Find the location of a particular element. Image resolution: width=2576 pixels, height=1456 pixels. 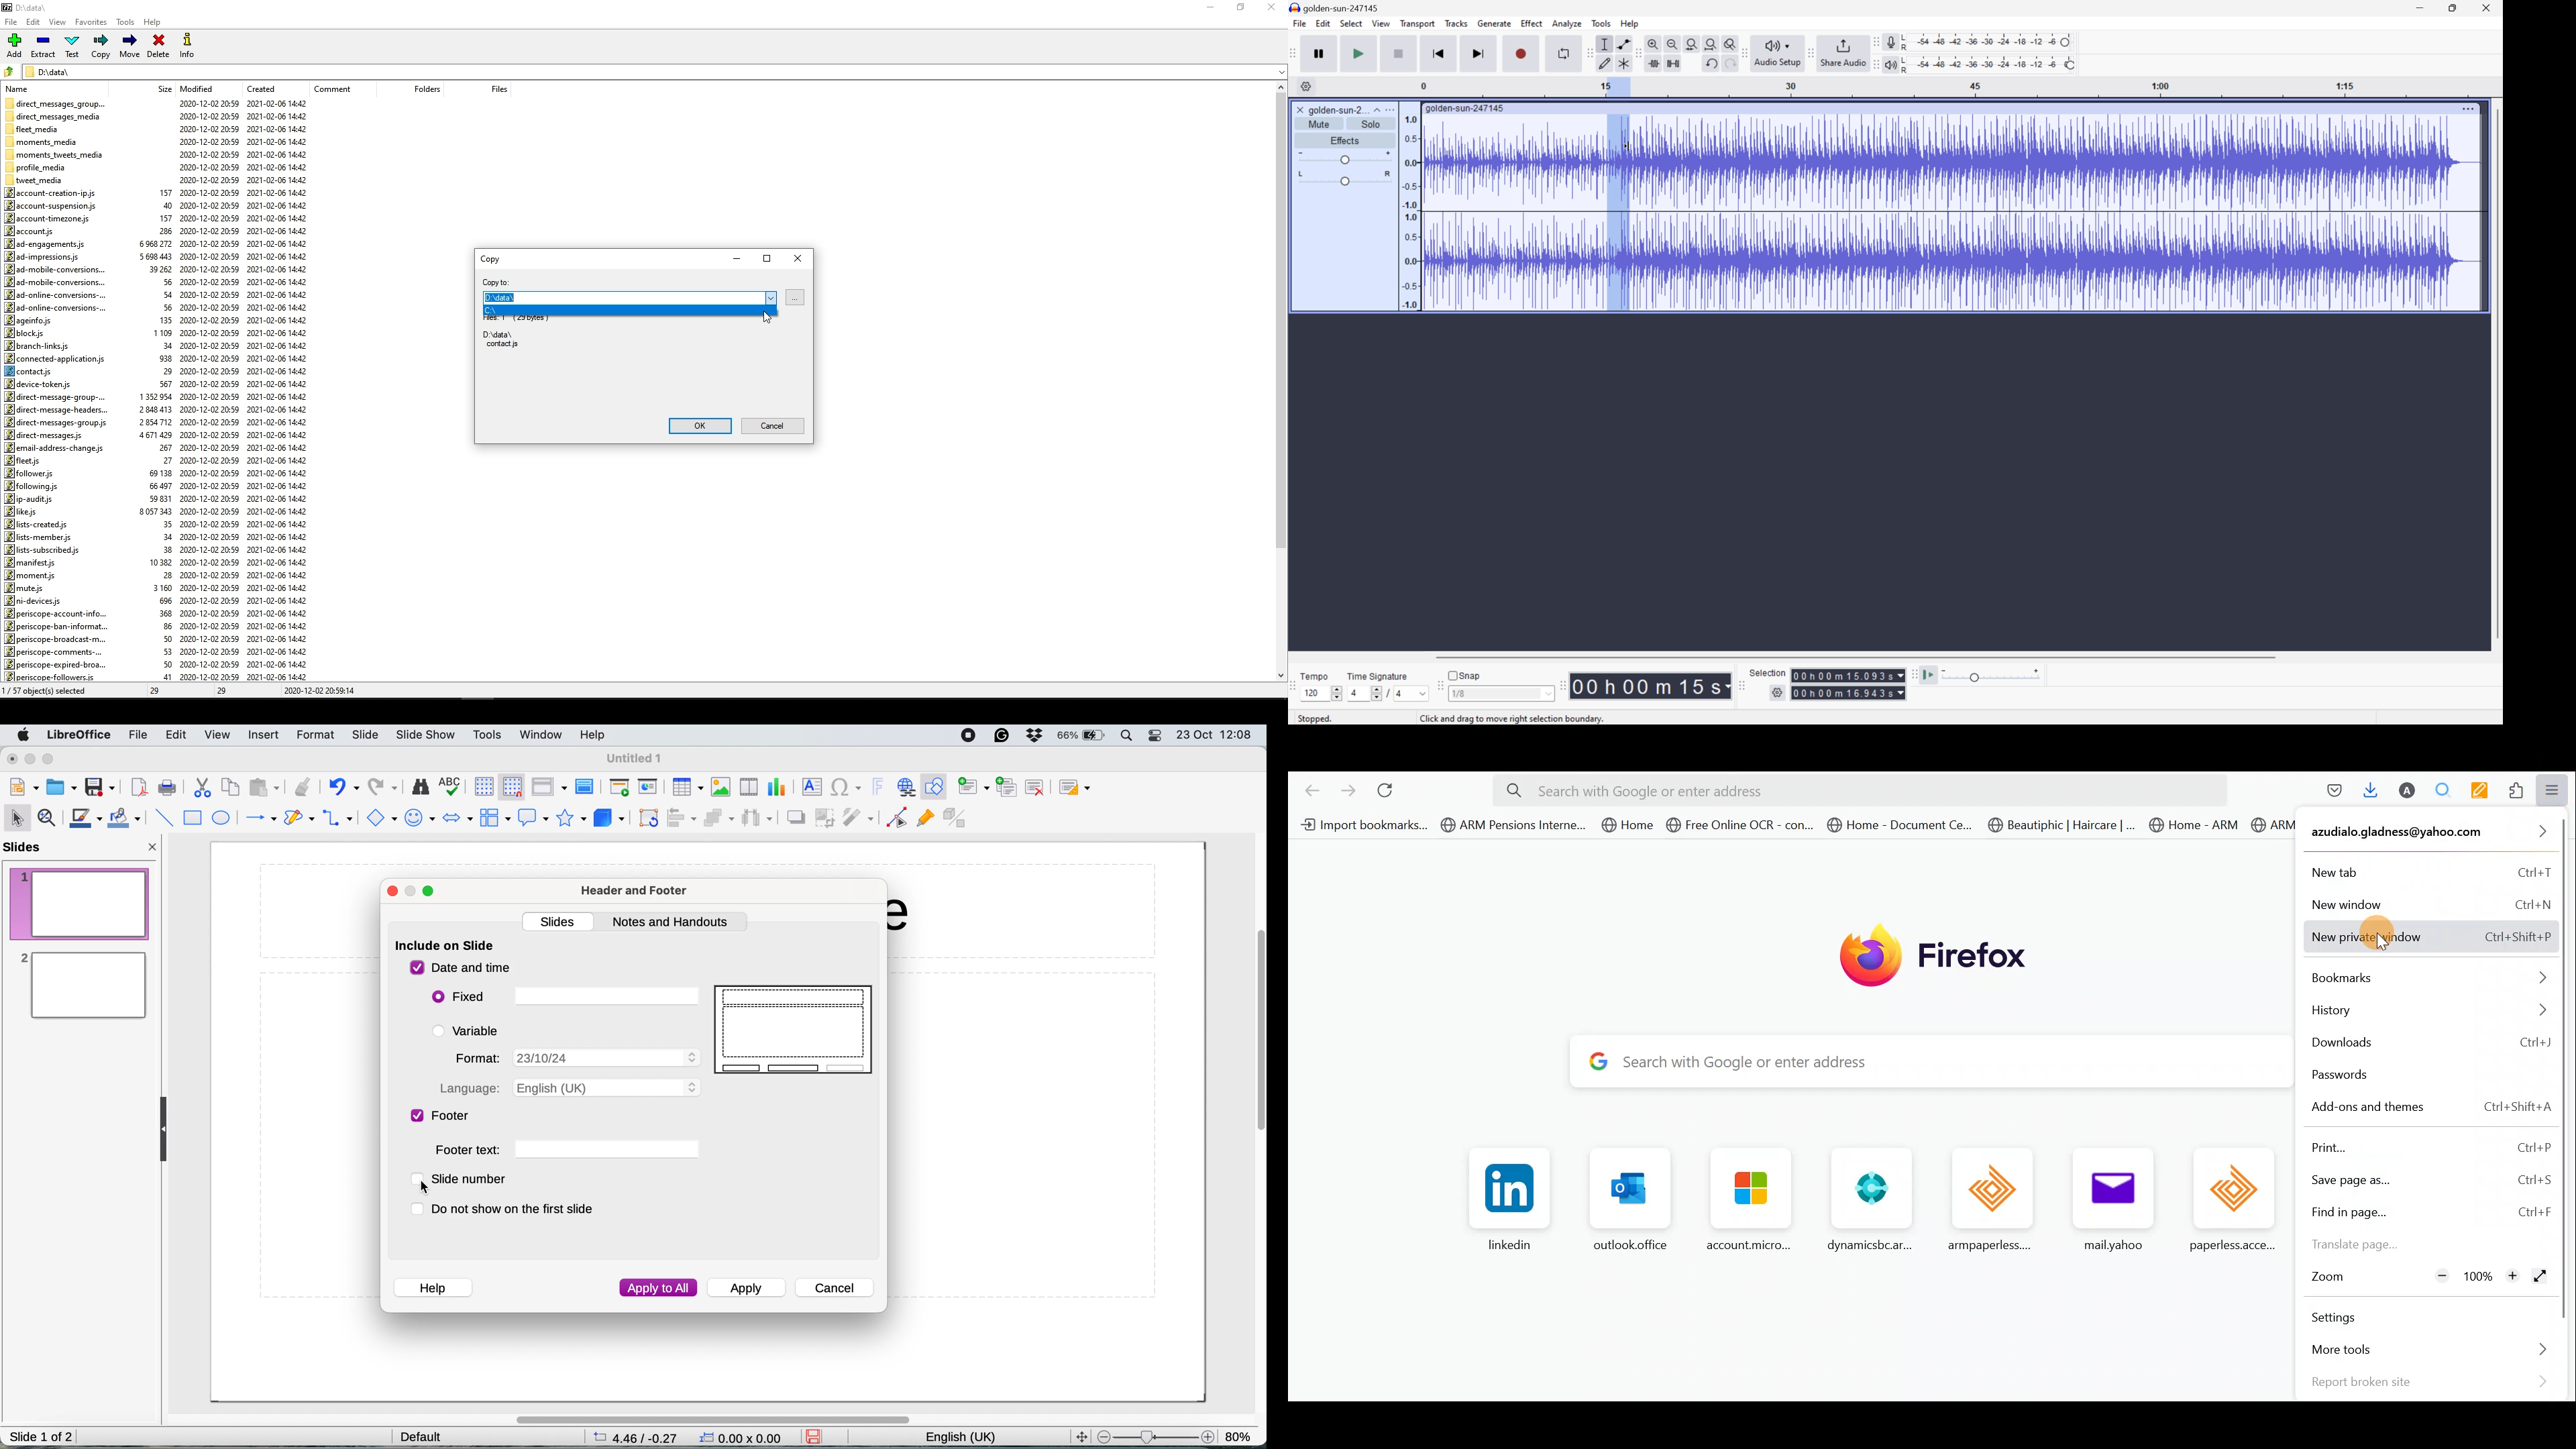

Favorites is located at coordinates (91, 23).